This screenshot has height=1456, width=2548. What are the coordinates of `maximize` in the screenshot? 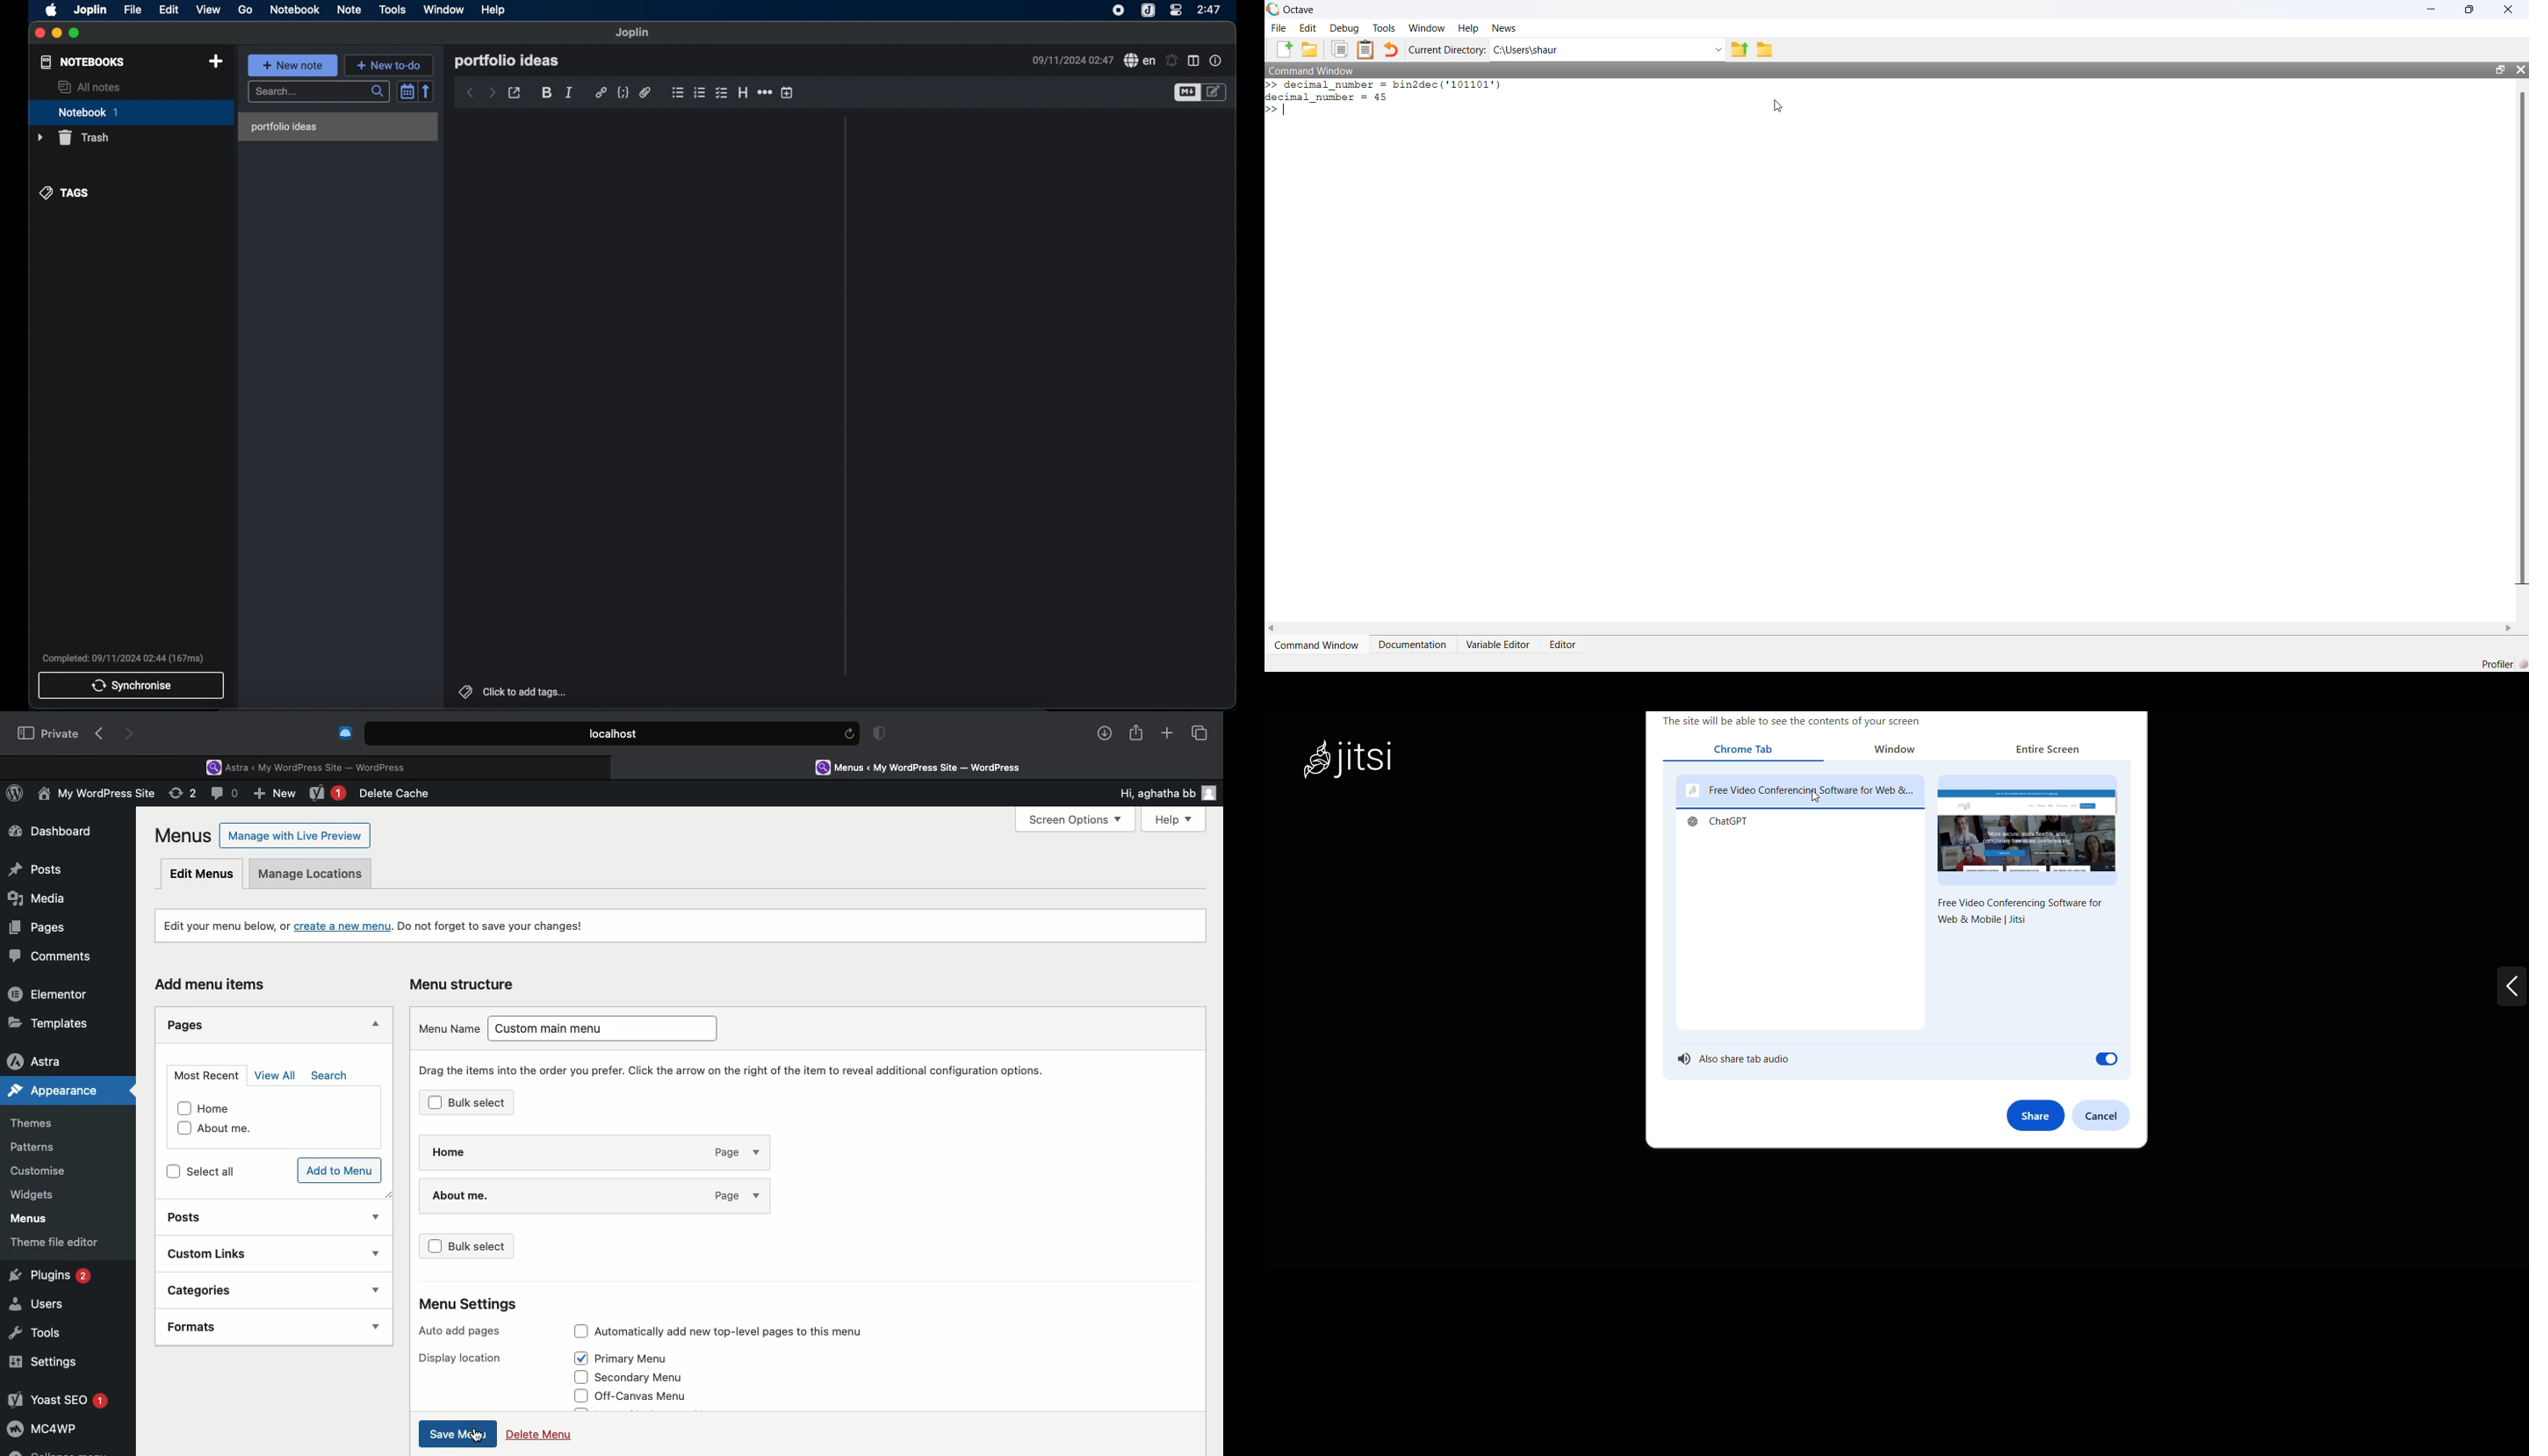 It's located at (74, 33).